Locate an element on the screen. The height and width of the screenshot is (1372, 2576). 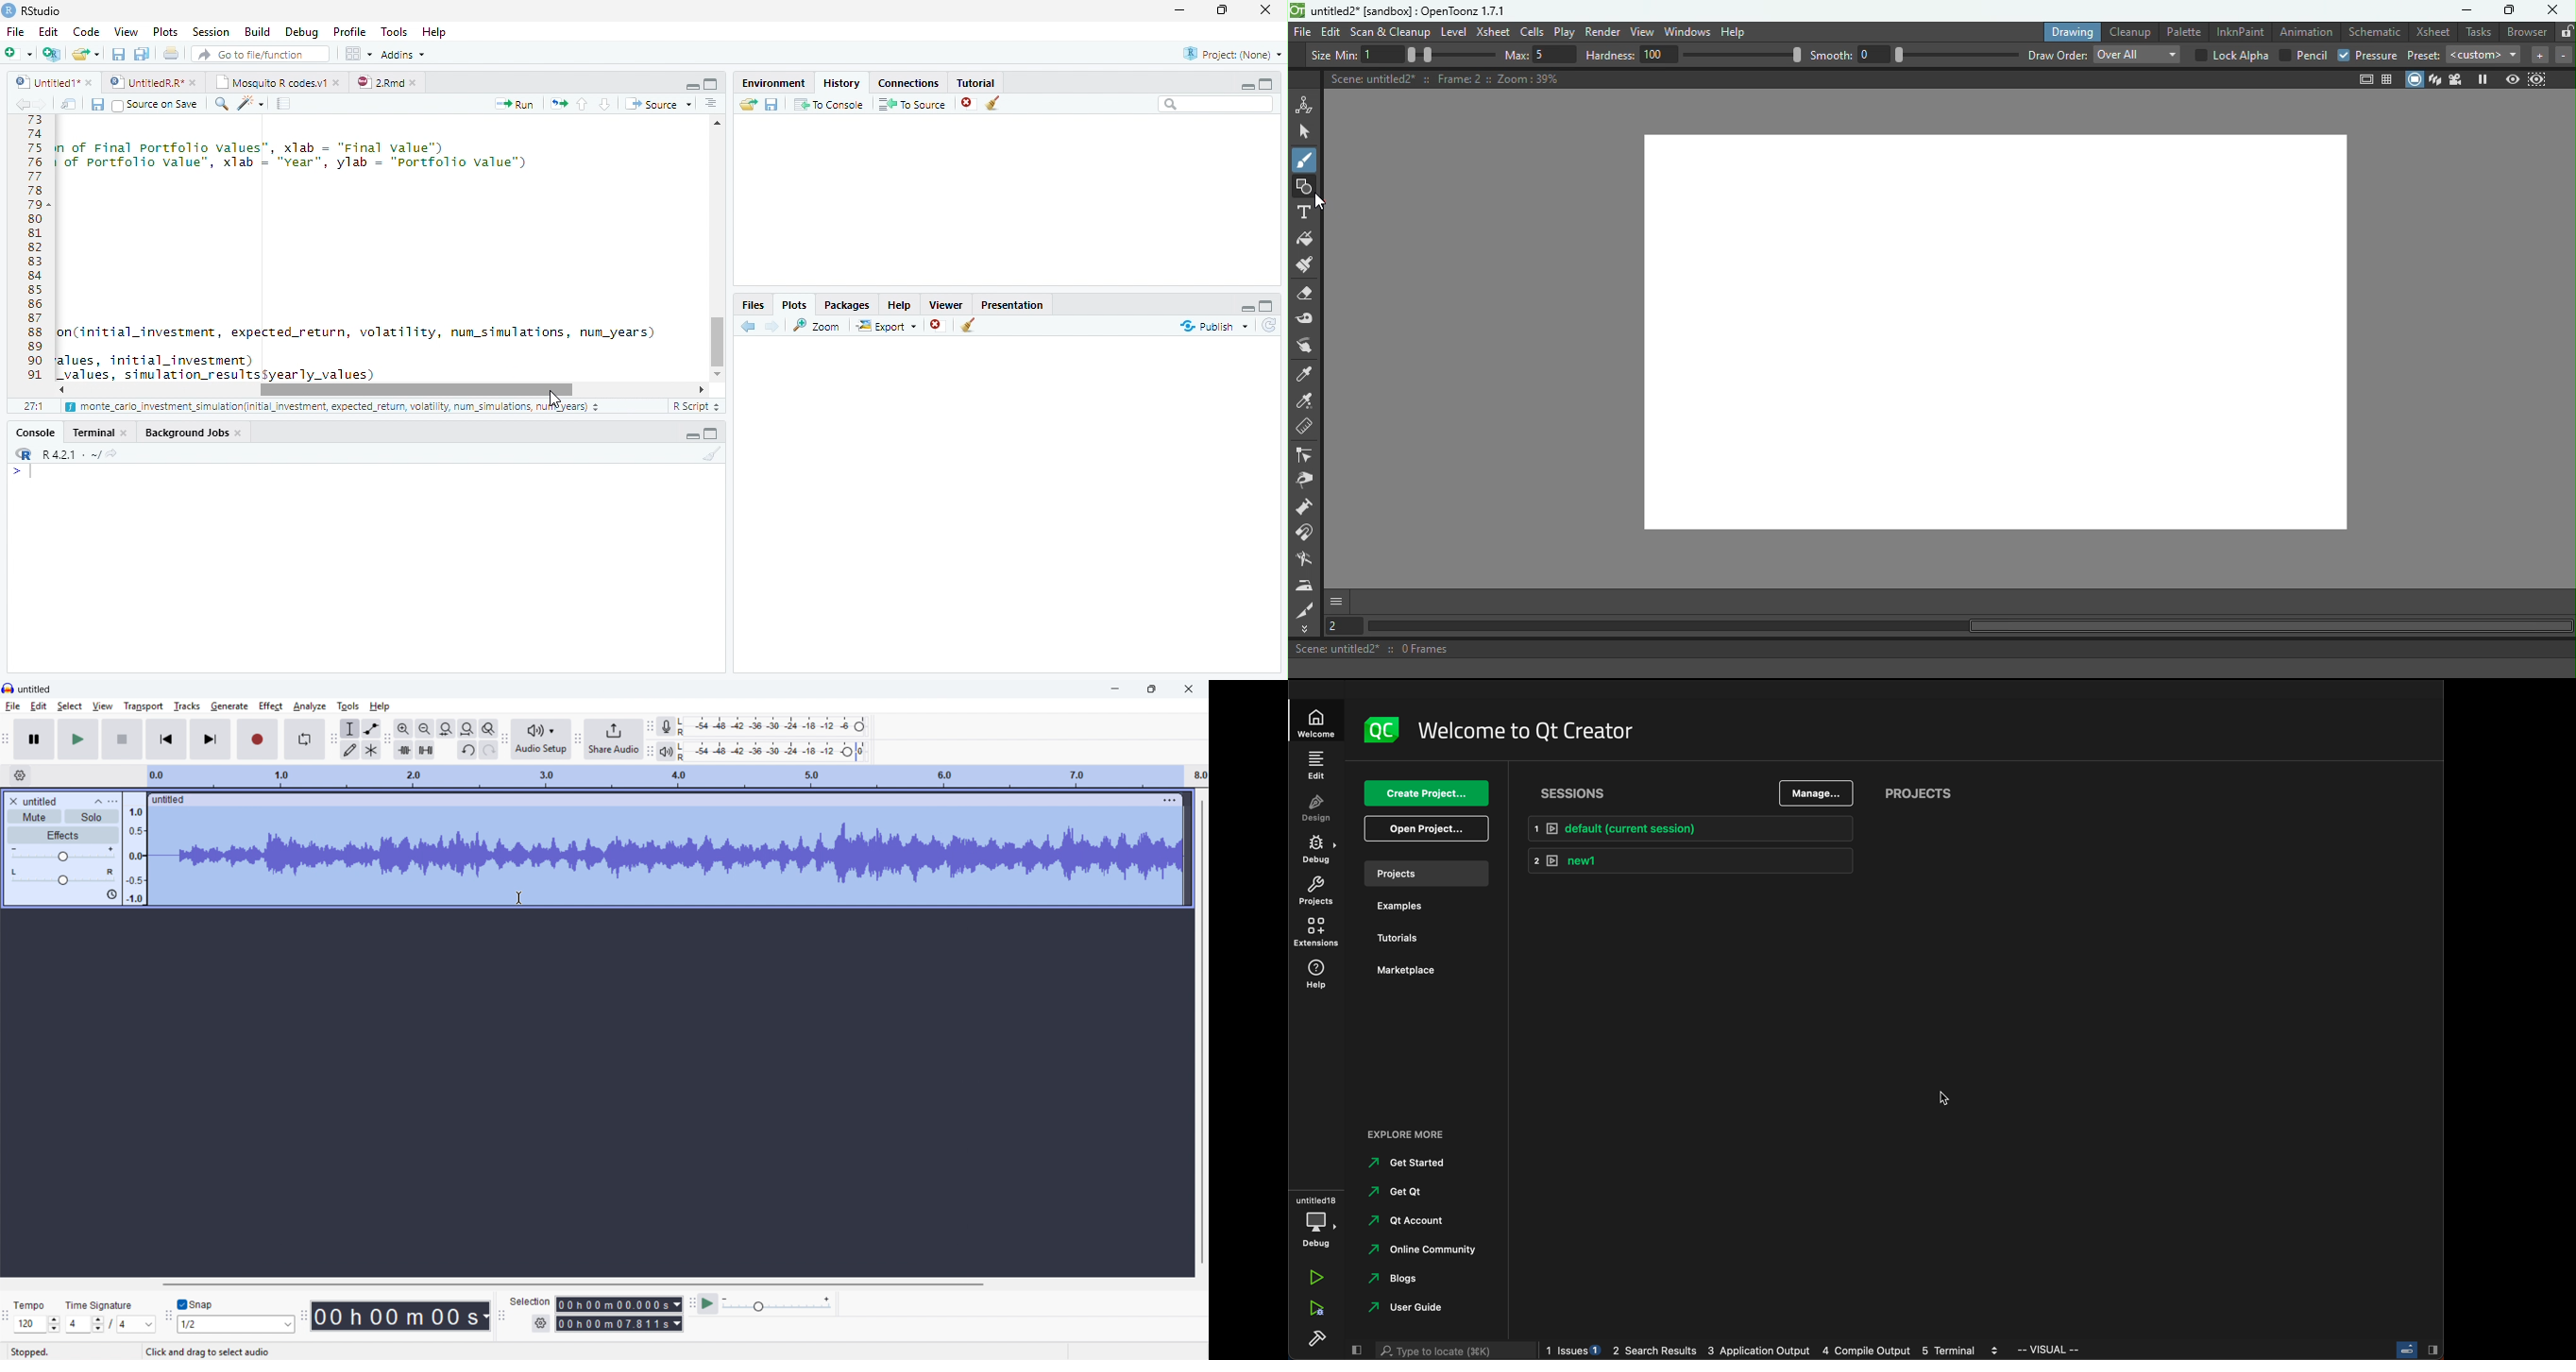
Help is located at coordinates (1732, 31).